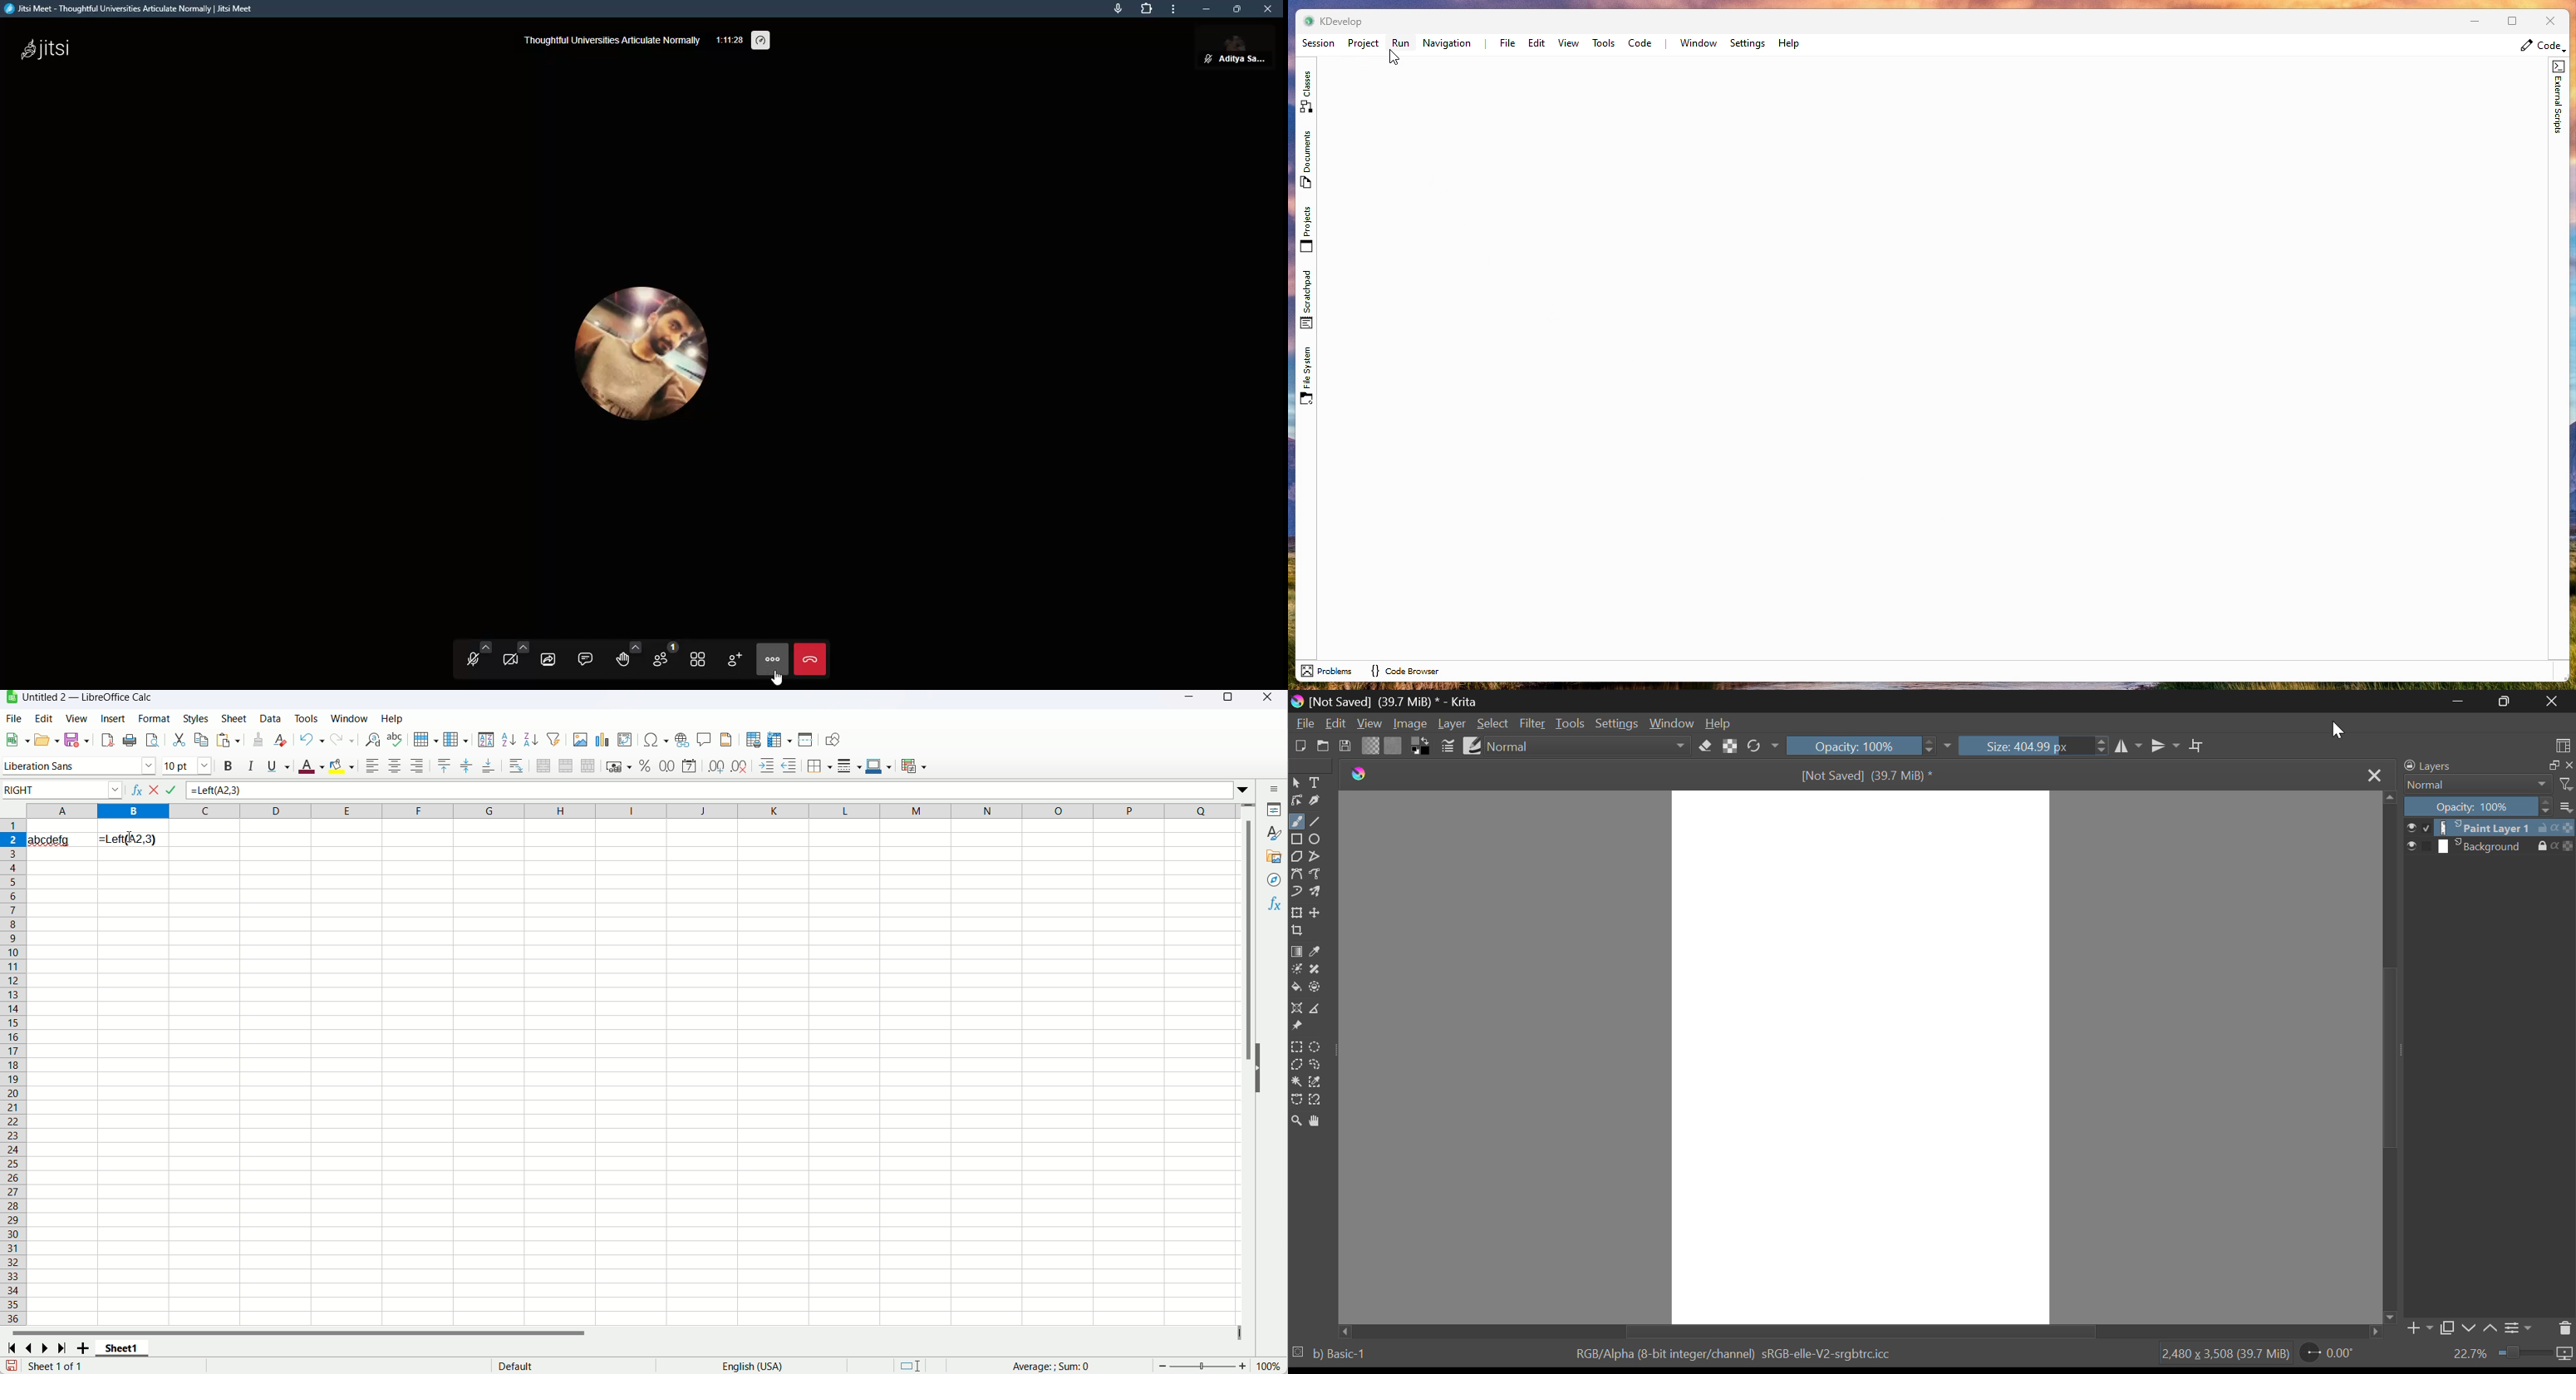 The height and width of the screenshot is (1400, 2576). What do you see at coordinates (280, 741) in the screenshot?
I see `clear direct formatting` at bounding box center [280, 741].